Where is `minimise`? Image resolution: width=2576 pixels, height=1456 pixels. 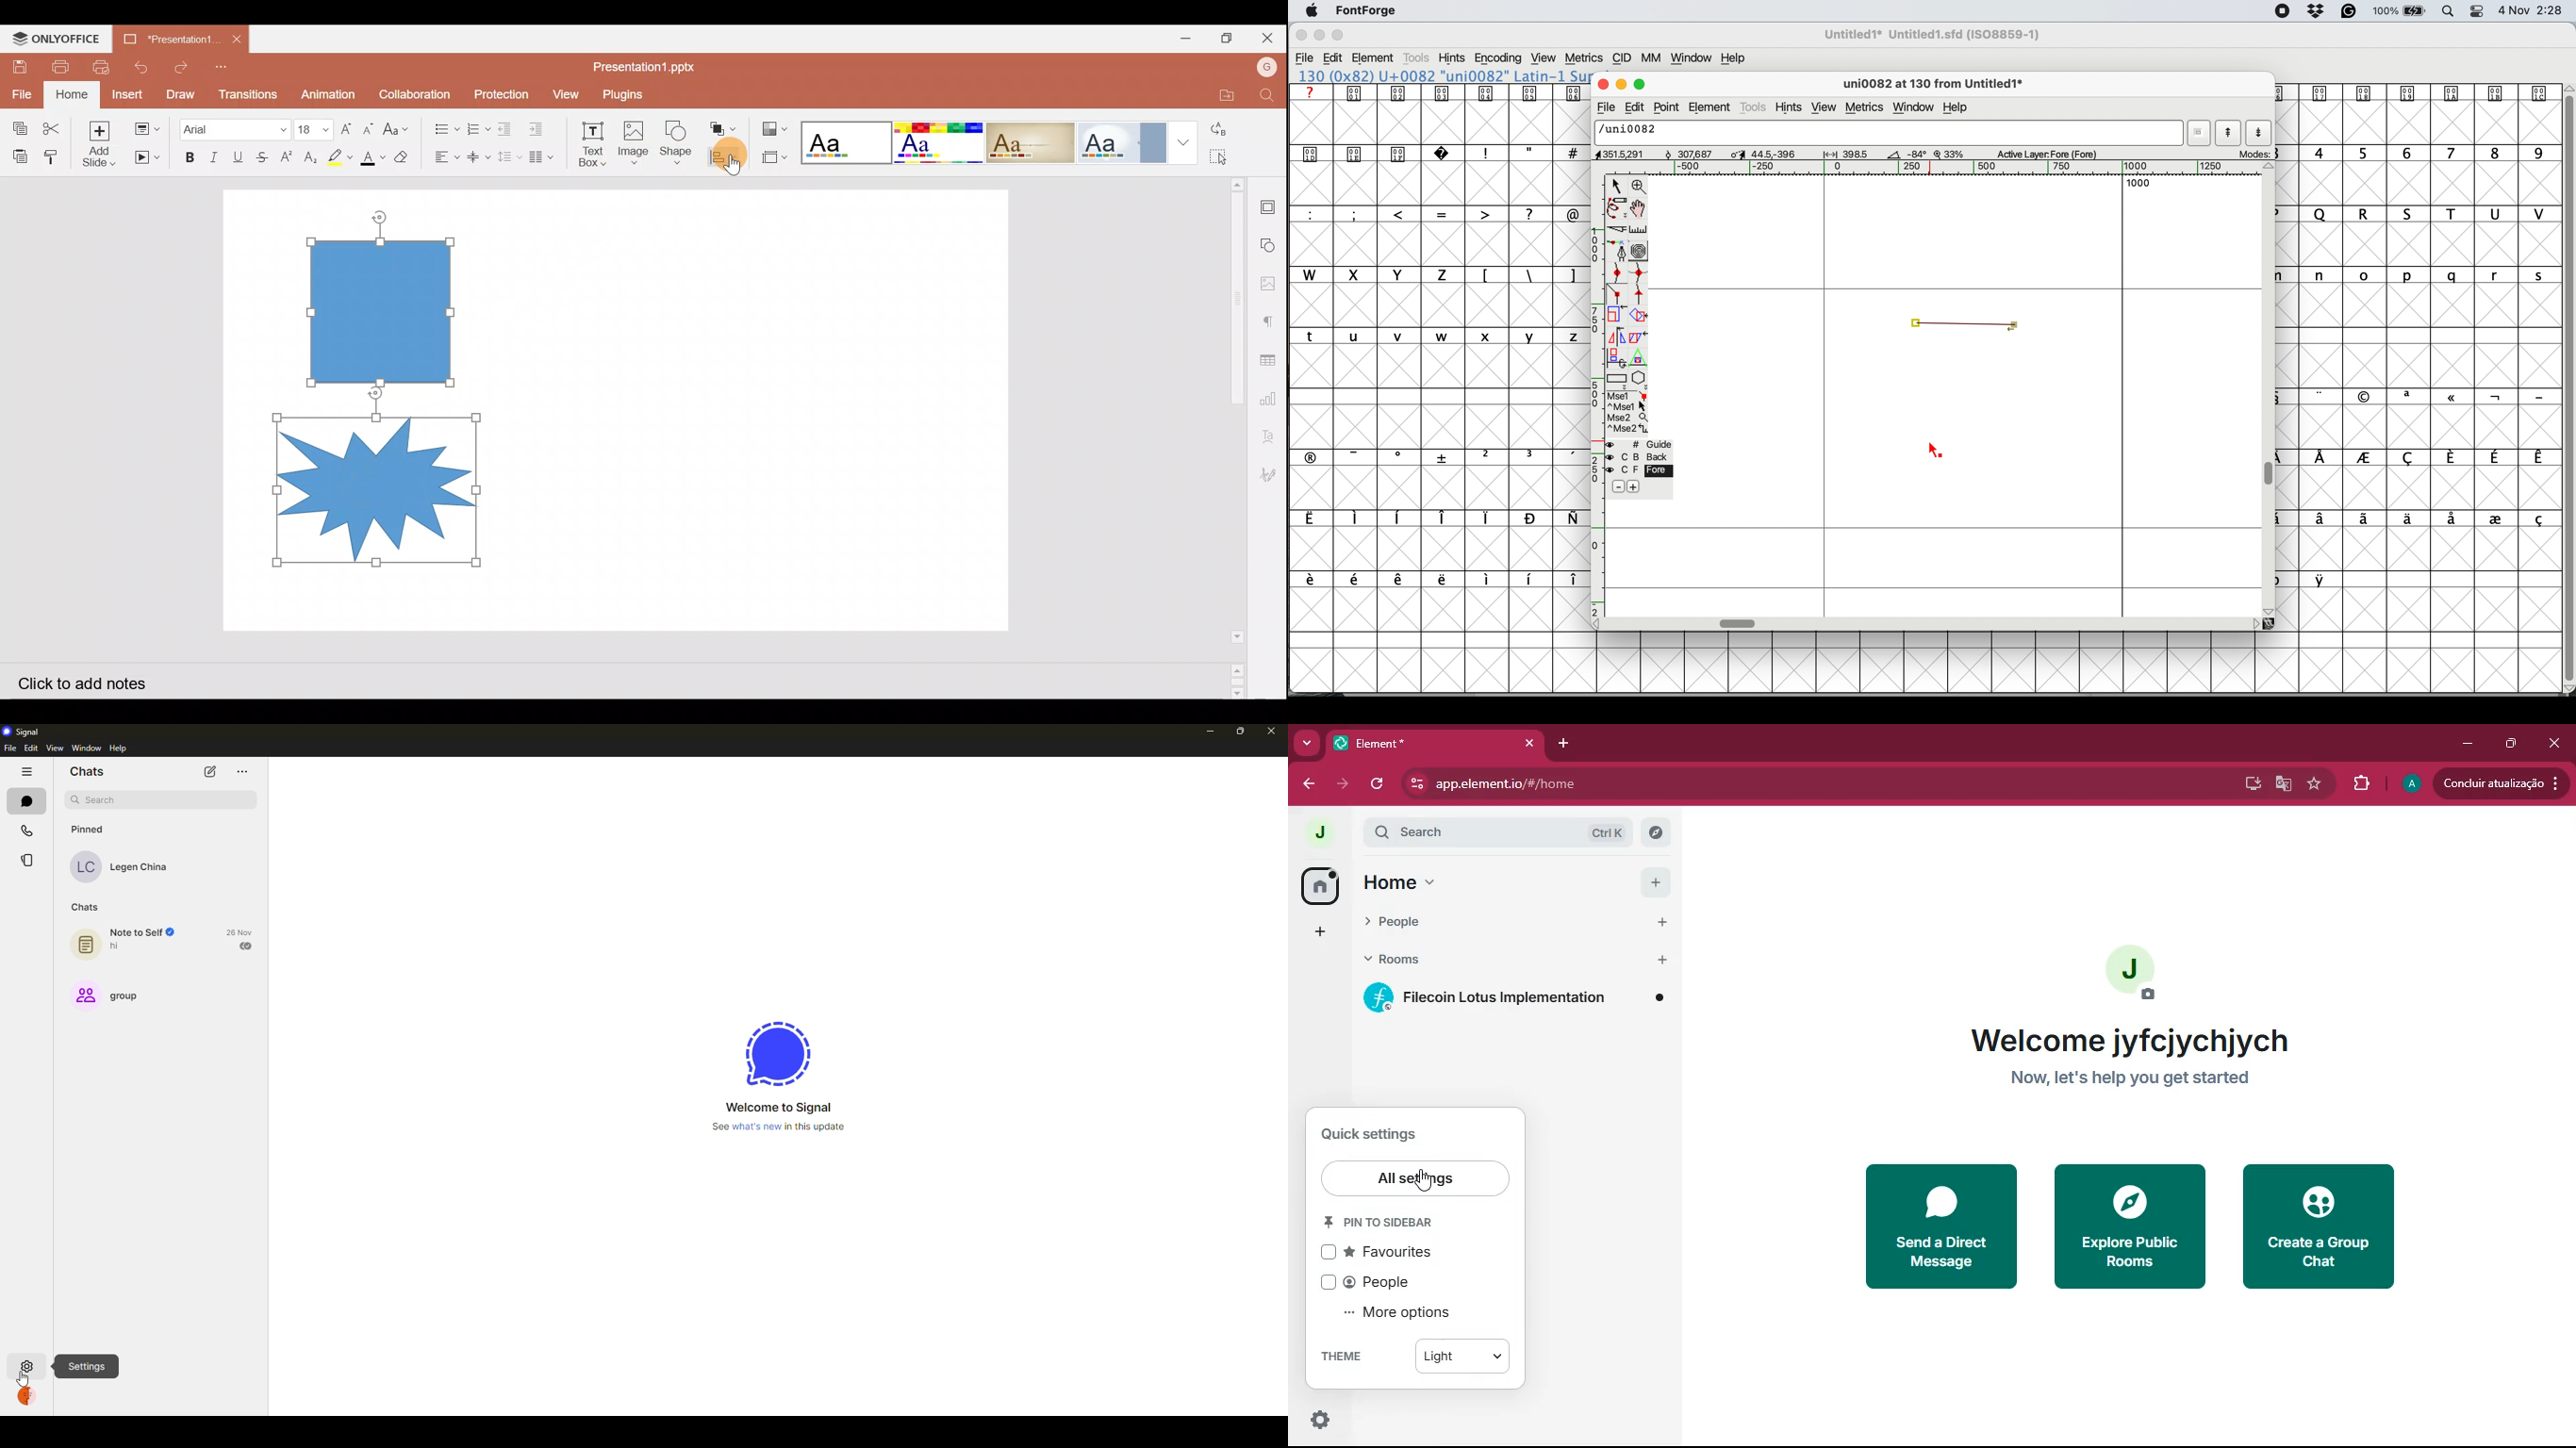 minimise is located at coordinates (1318, 35).